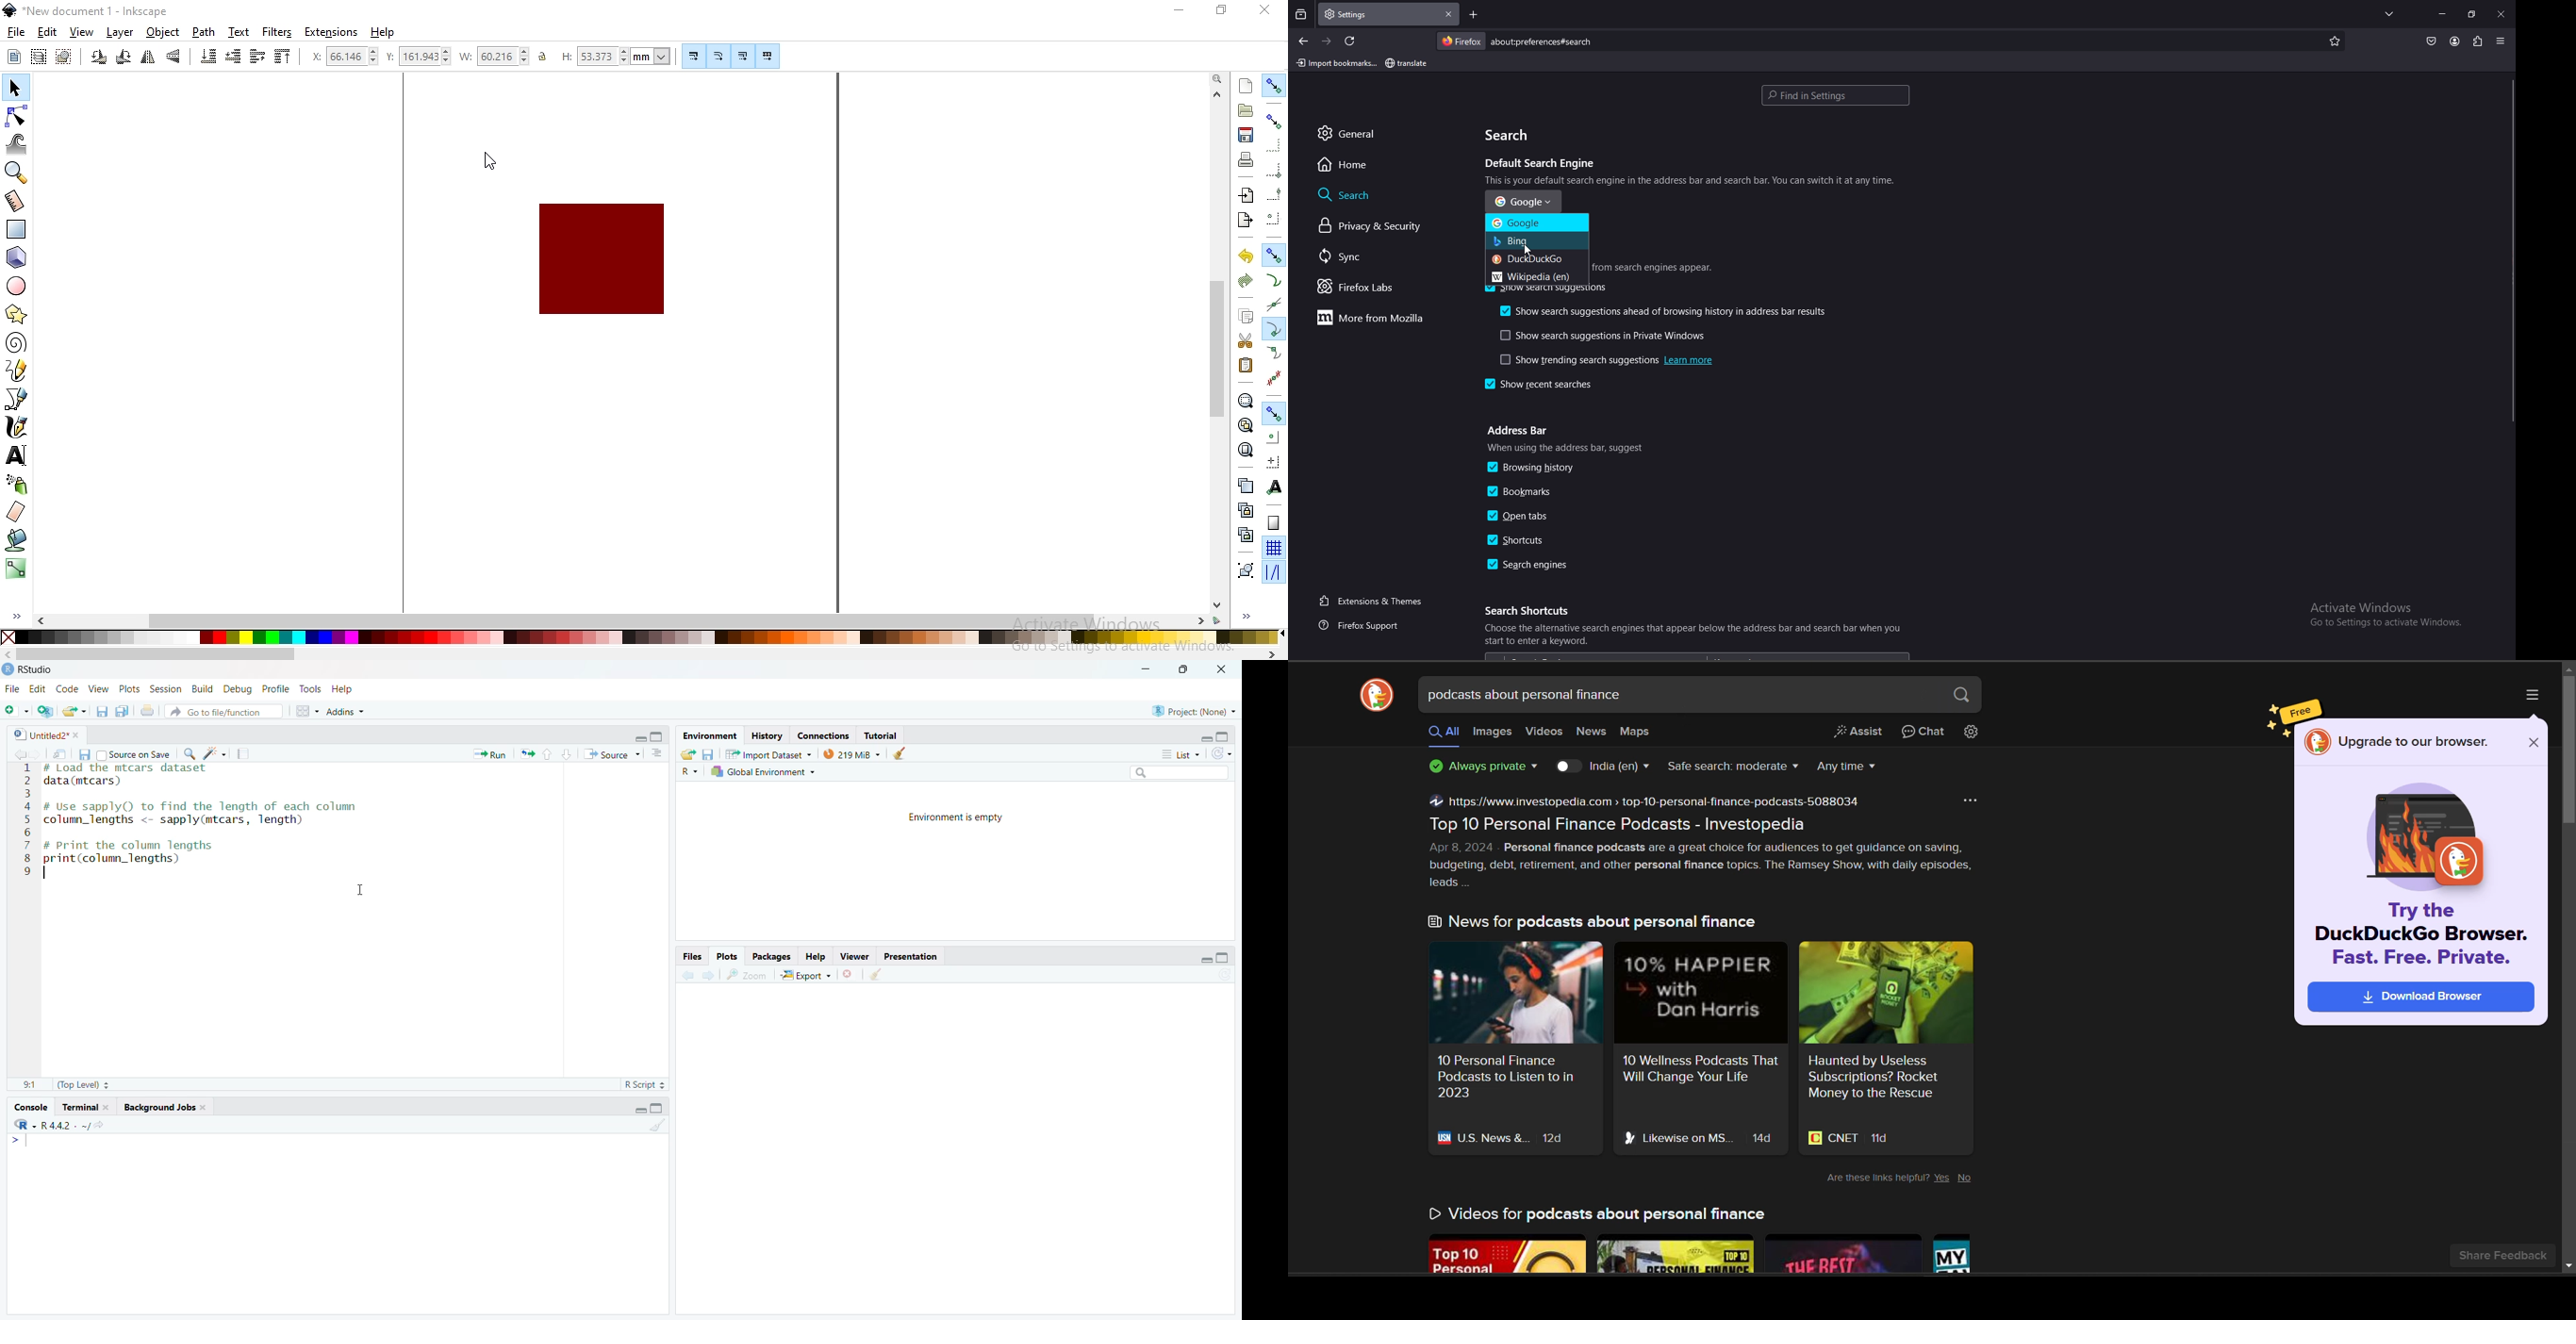 This screenshot has width=2576, height=1344. I want to click on privacy protection badge, so click(1487, 767).